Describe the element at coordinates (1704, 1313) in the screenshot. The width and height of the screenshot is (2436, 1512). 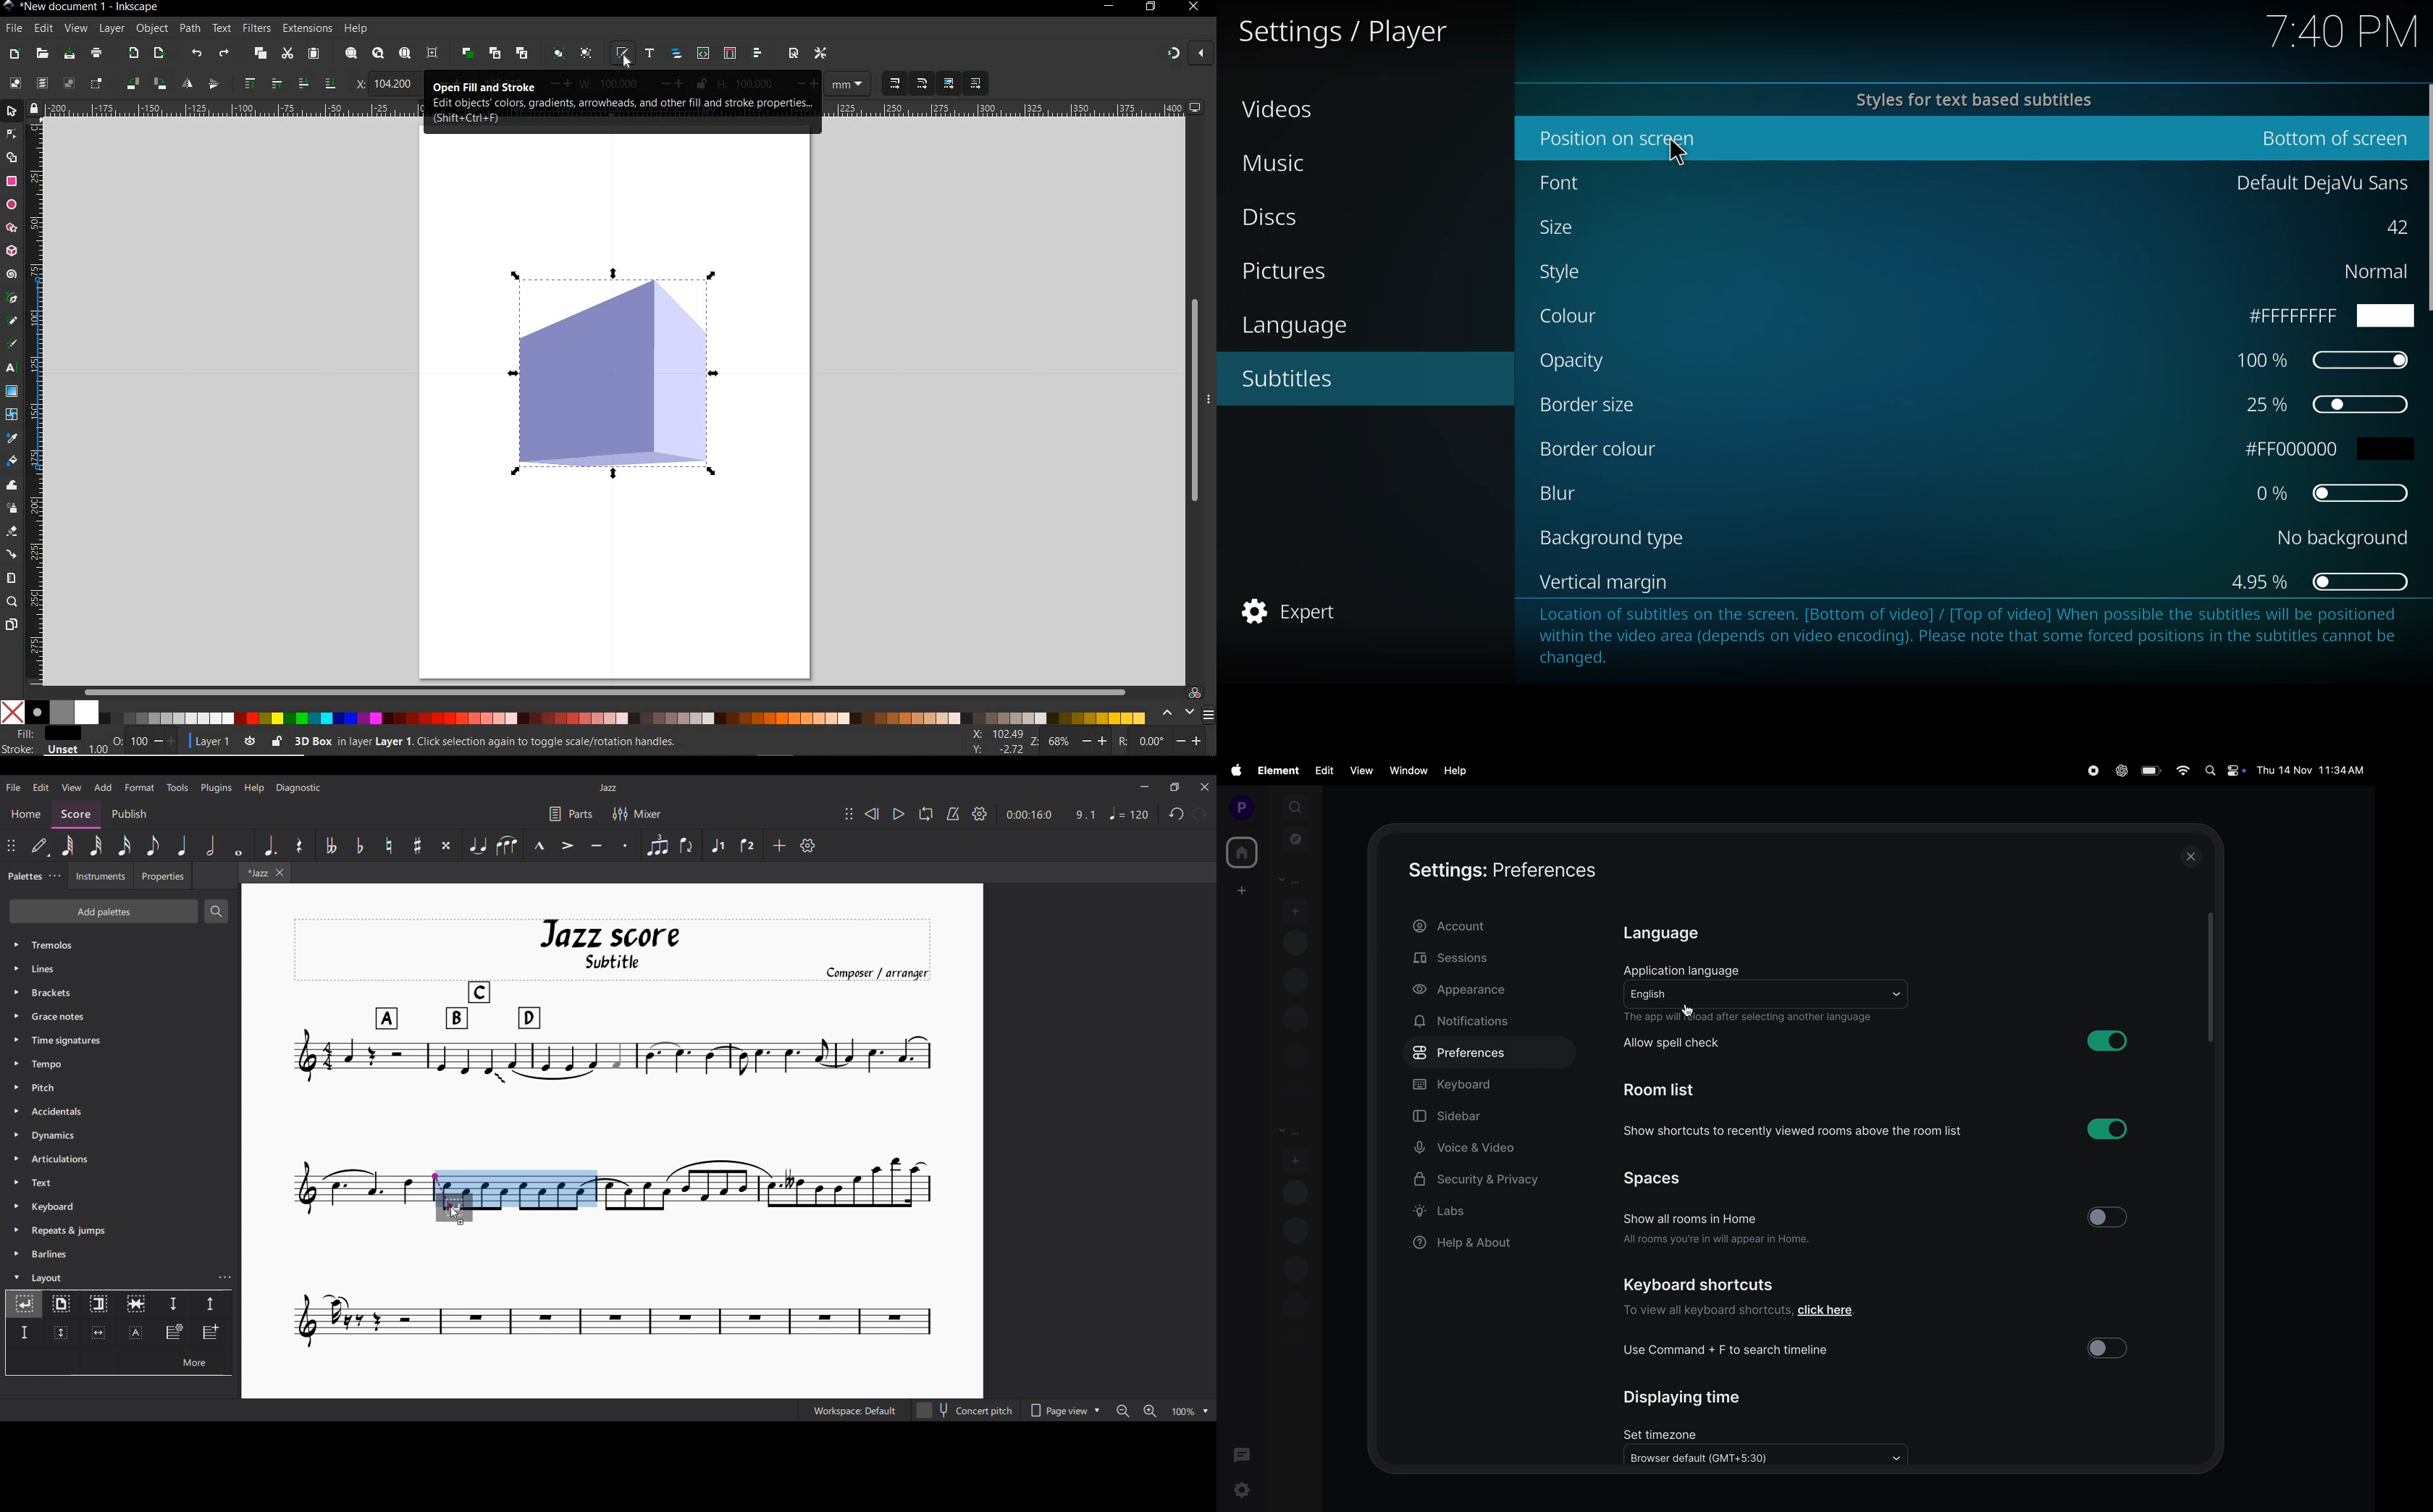
I see `to view all keyboard shortcuts` at that location.